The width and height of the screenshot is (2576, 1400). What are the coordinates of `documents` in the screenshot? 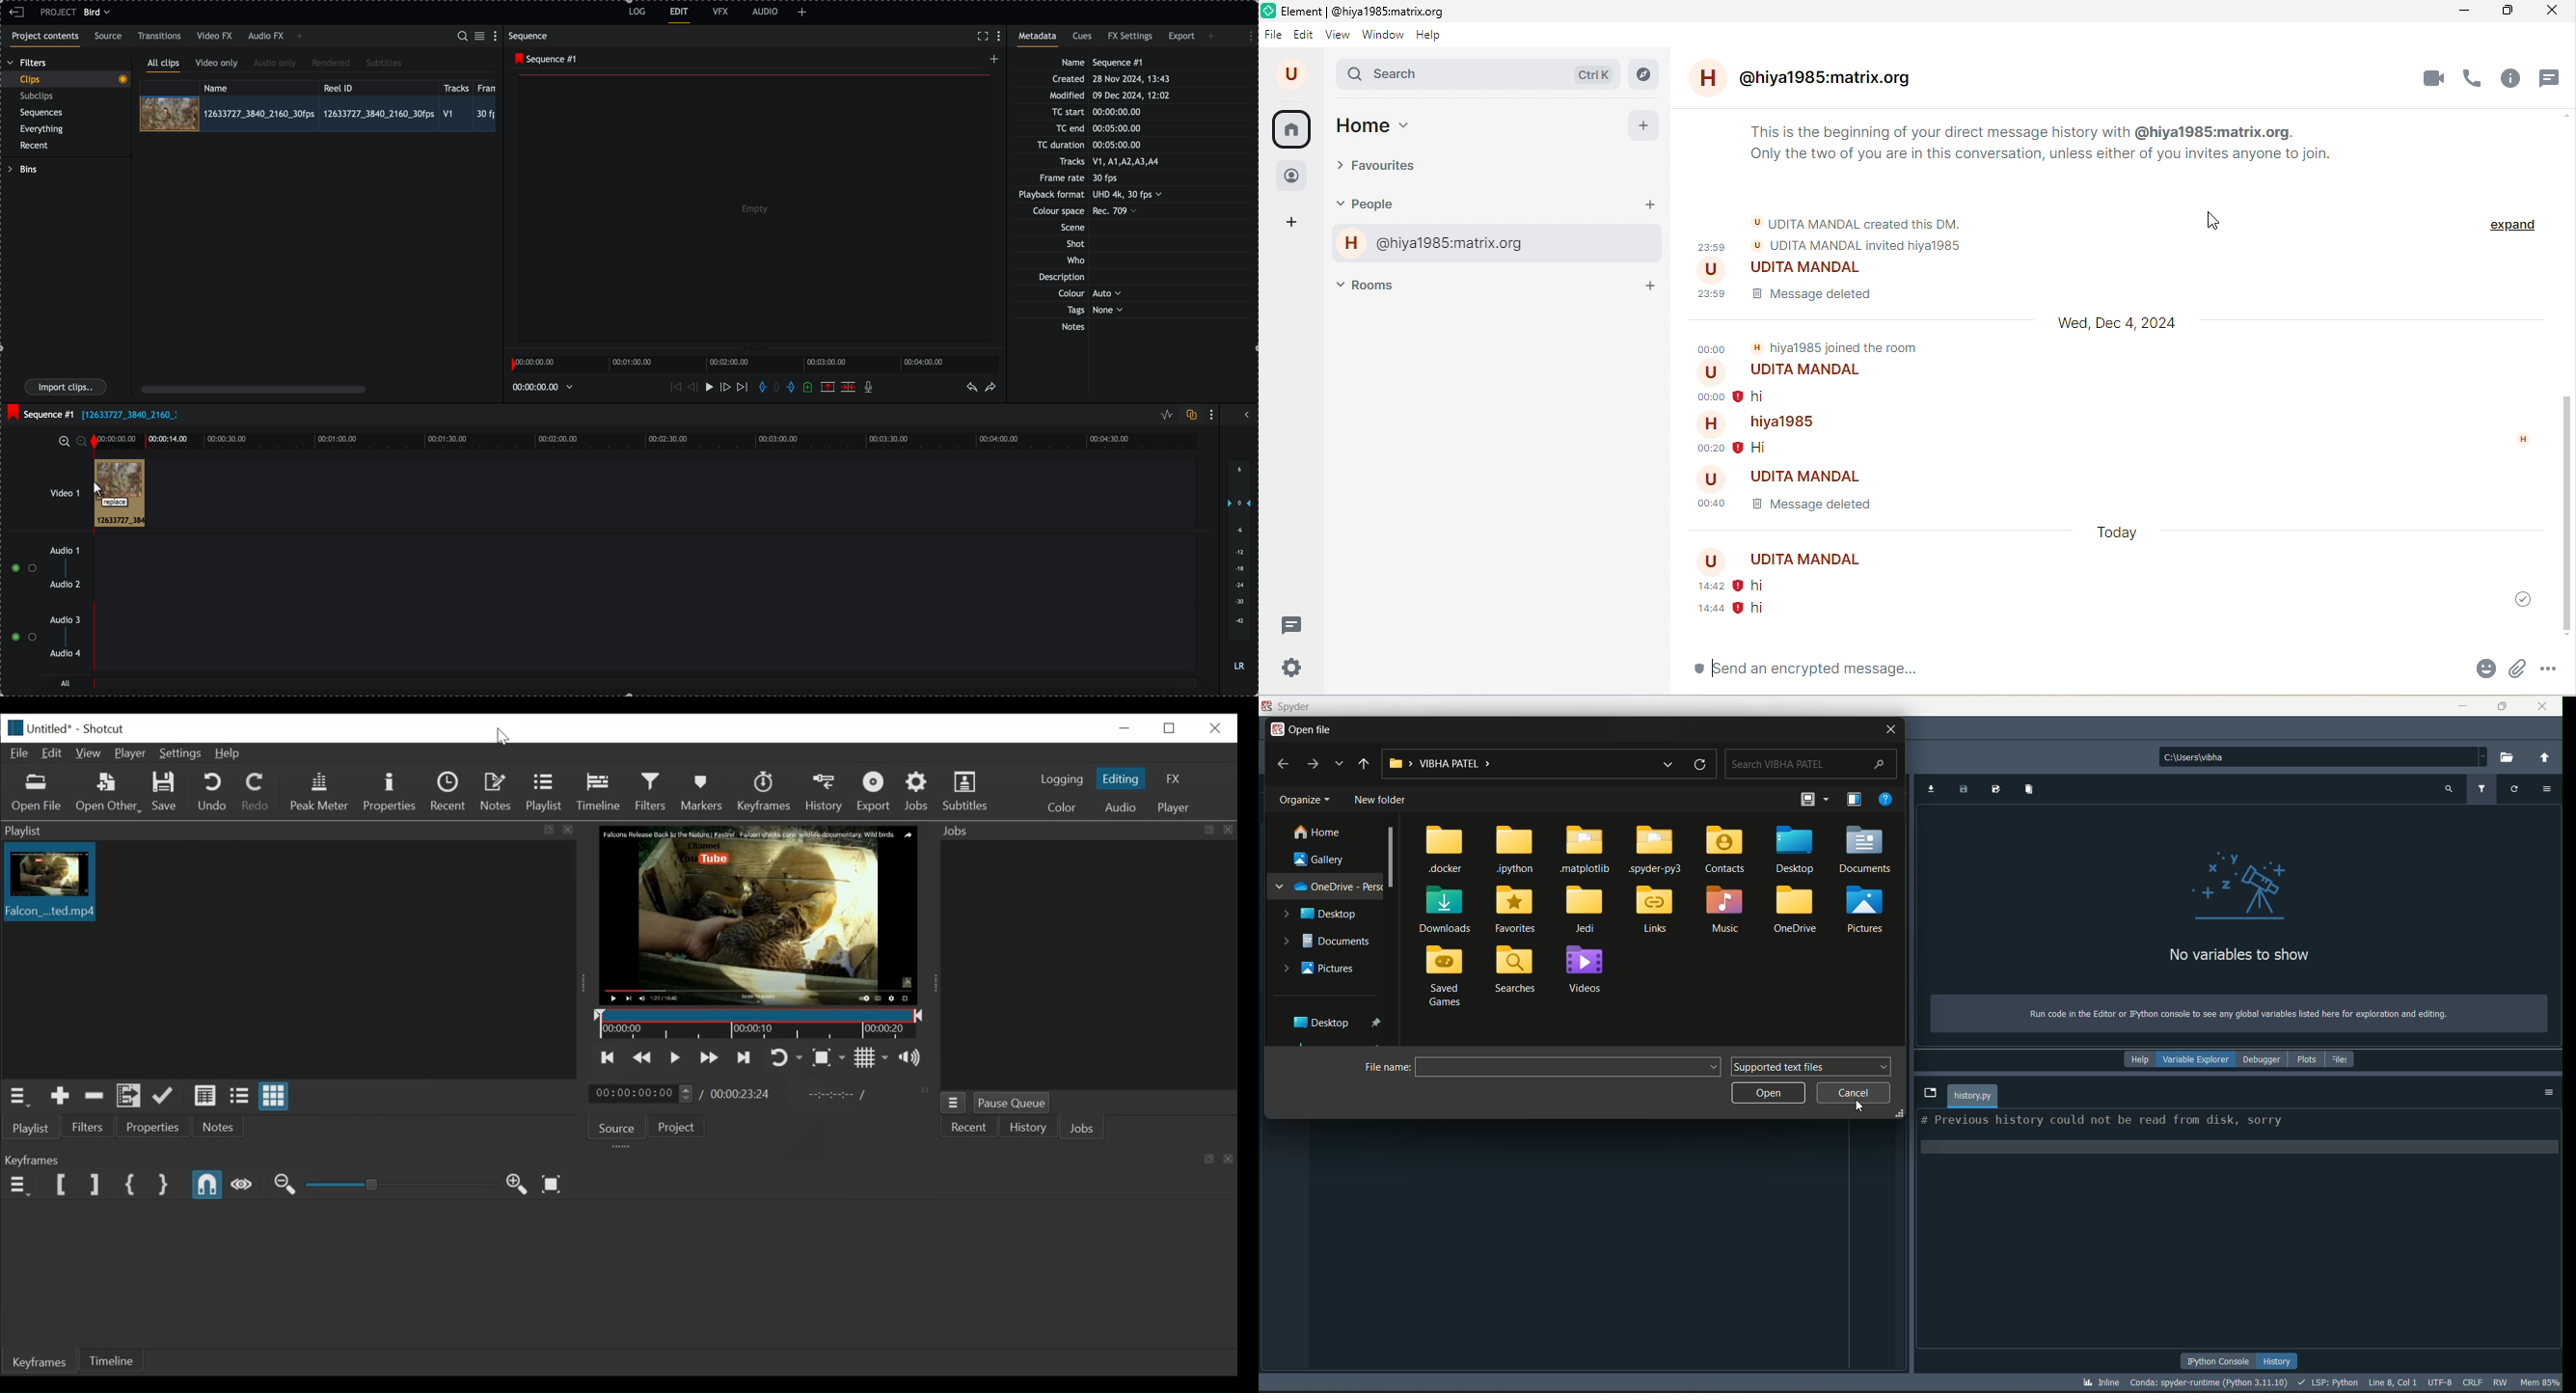 It's located at (1867, 850).